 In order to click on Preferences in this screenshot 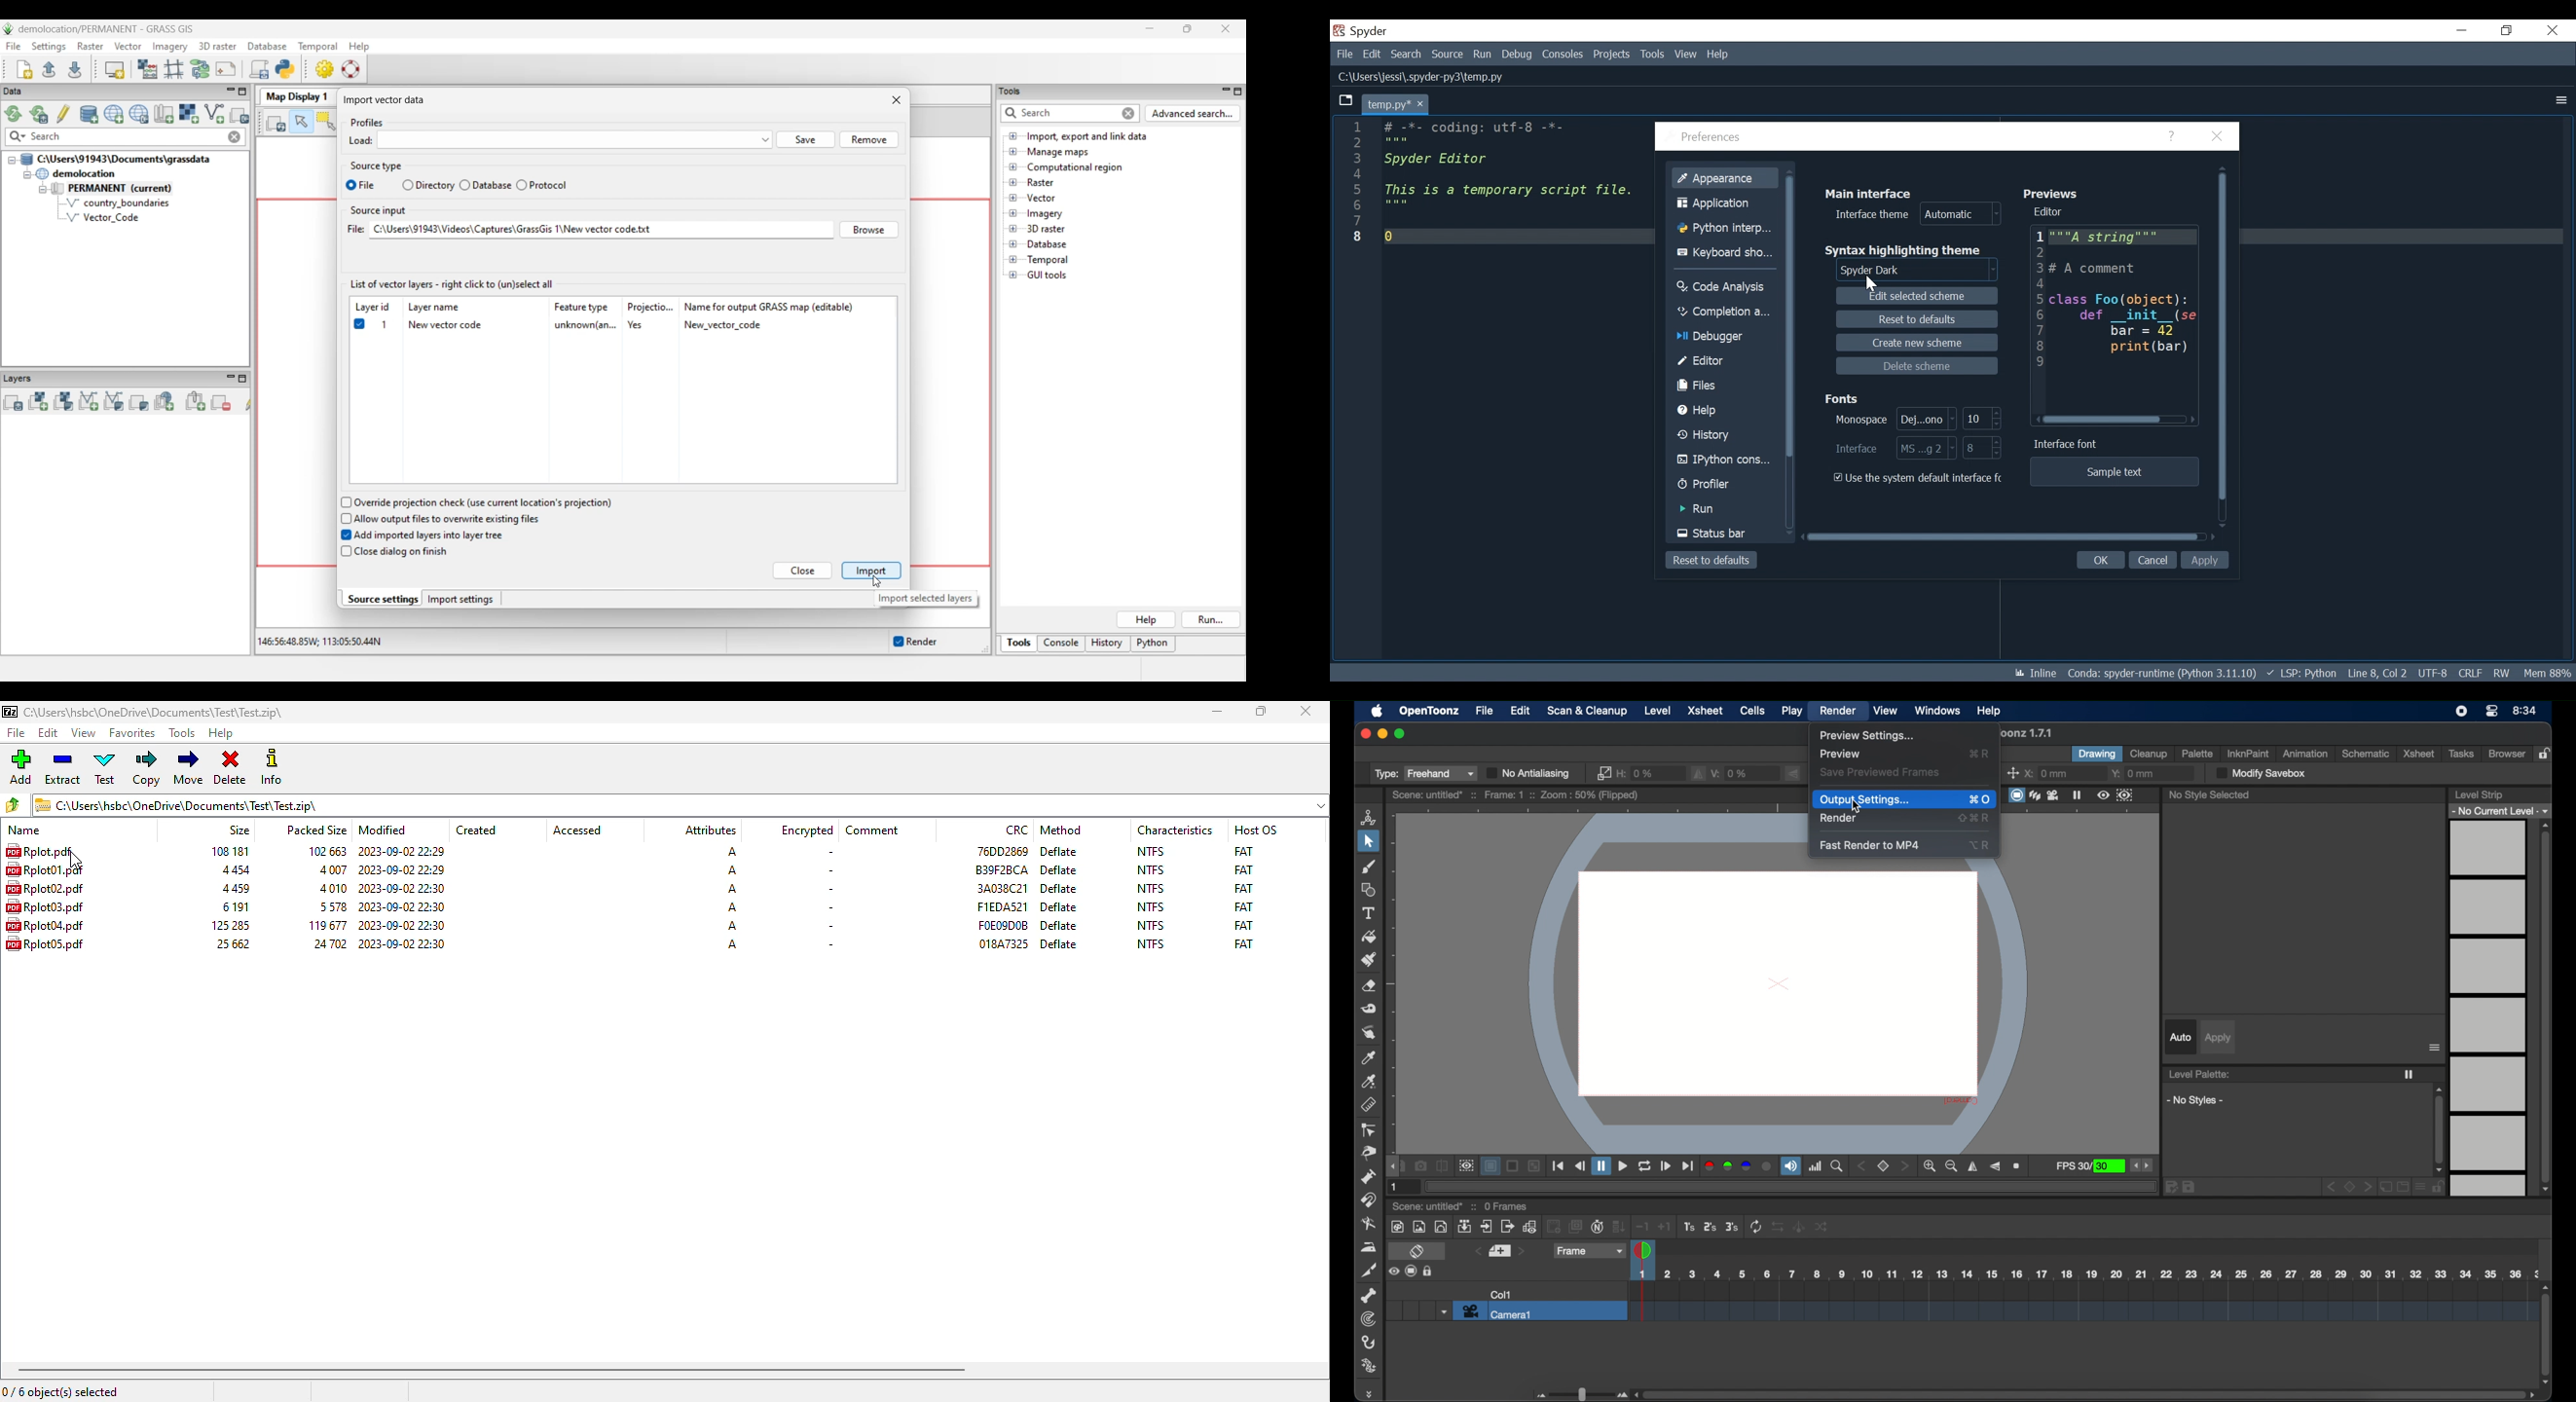, I will do `click(1710, 137)`.